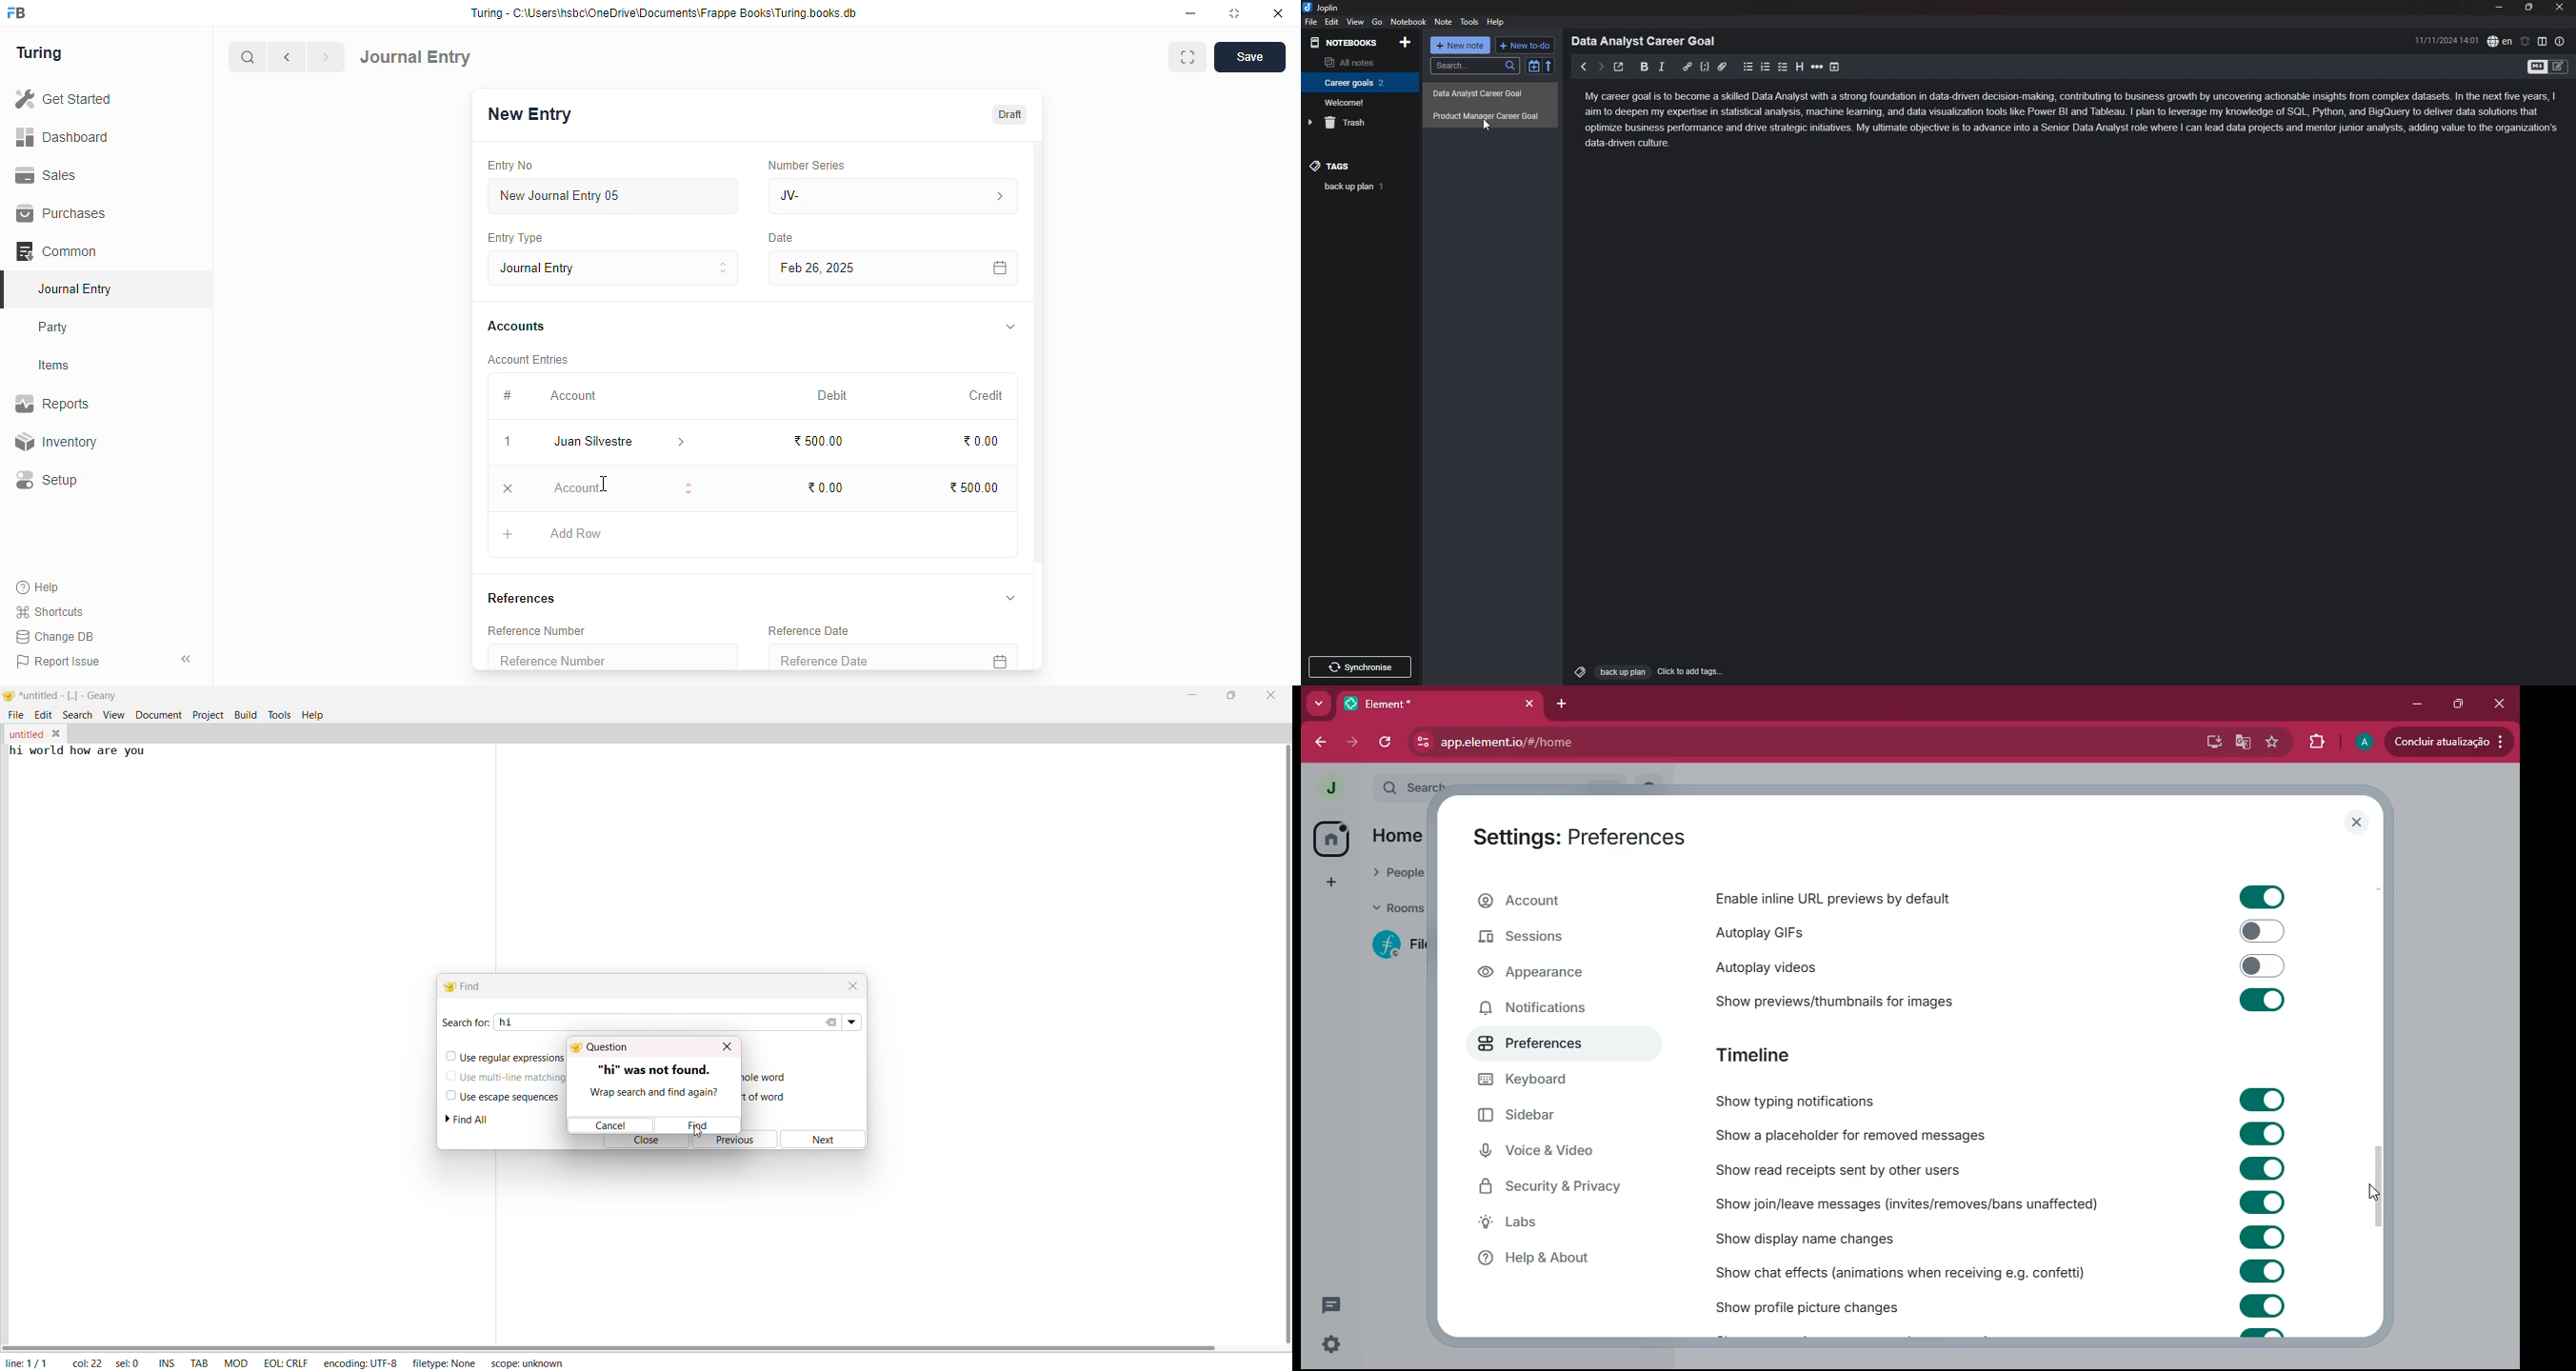 The image size is (2576, 1372). What do you see at coordinates (1392, 910) in the screenshot?
I see `rooms` at bounding box center [1392, 910].